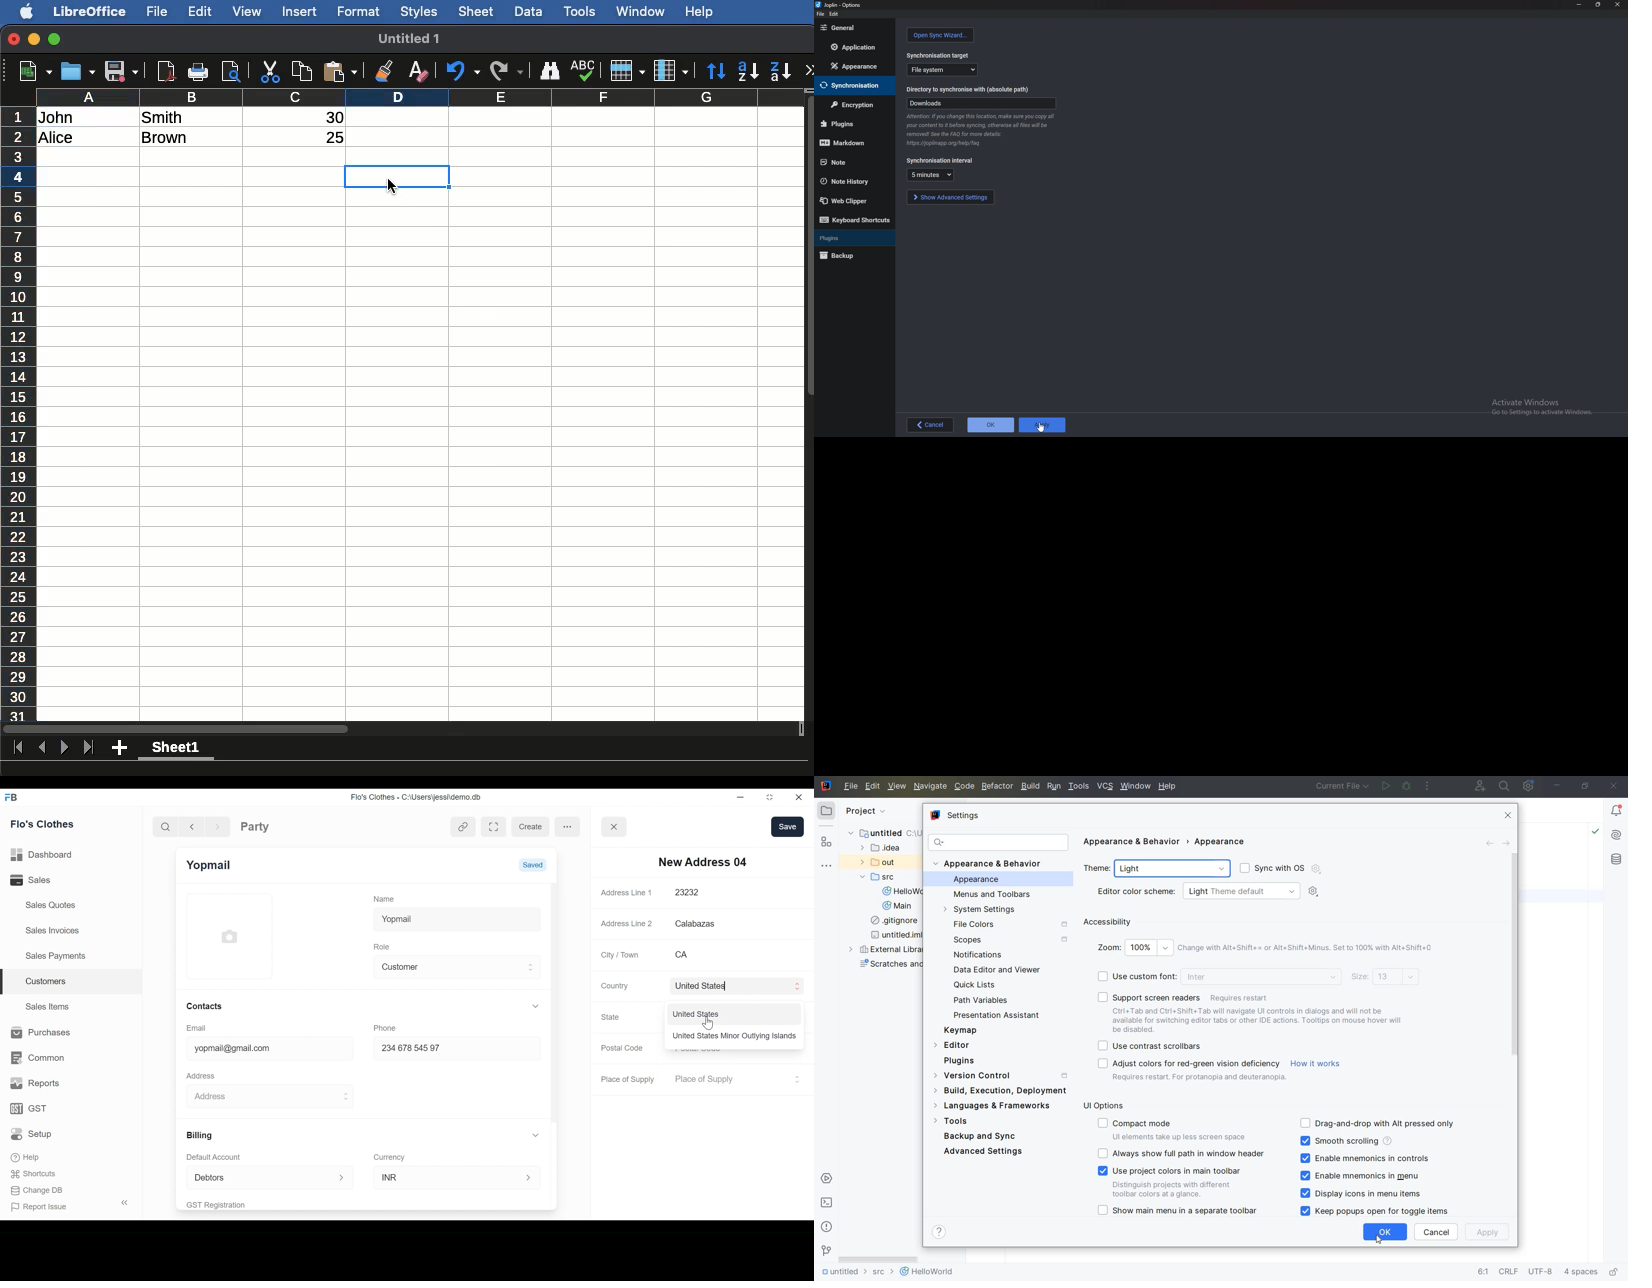  Describe the element at coordinates (734, 1037) in the screenshot. I see `United States Minor Outlying Islands` at that location.